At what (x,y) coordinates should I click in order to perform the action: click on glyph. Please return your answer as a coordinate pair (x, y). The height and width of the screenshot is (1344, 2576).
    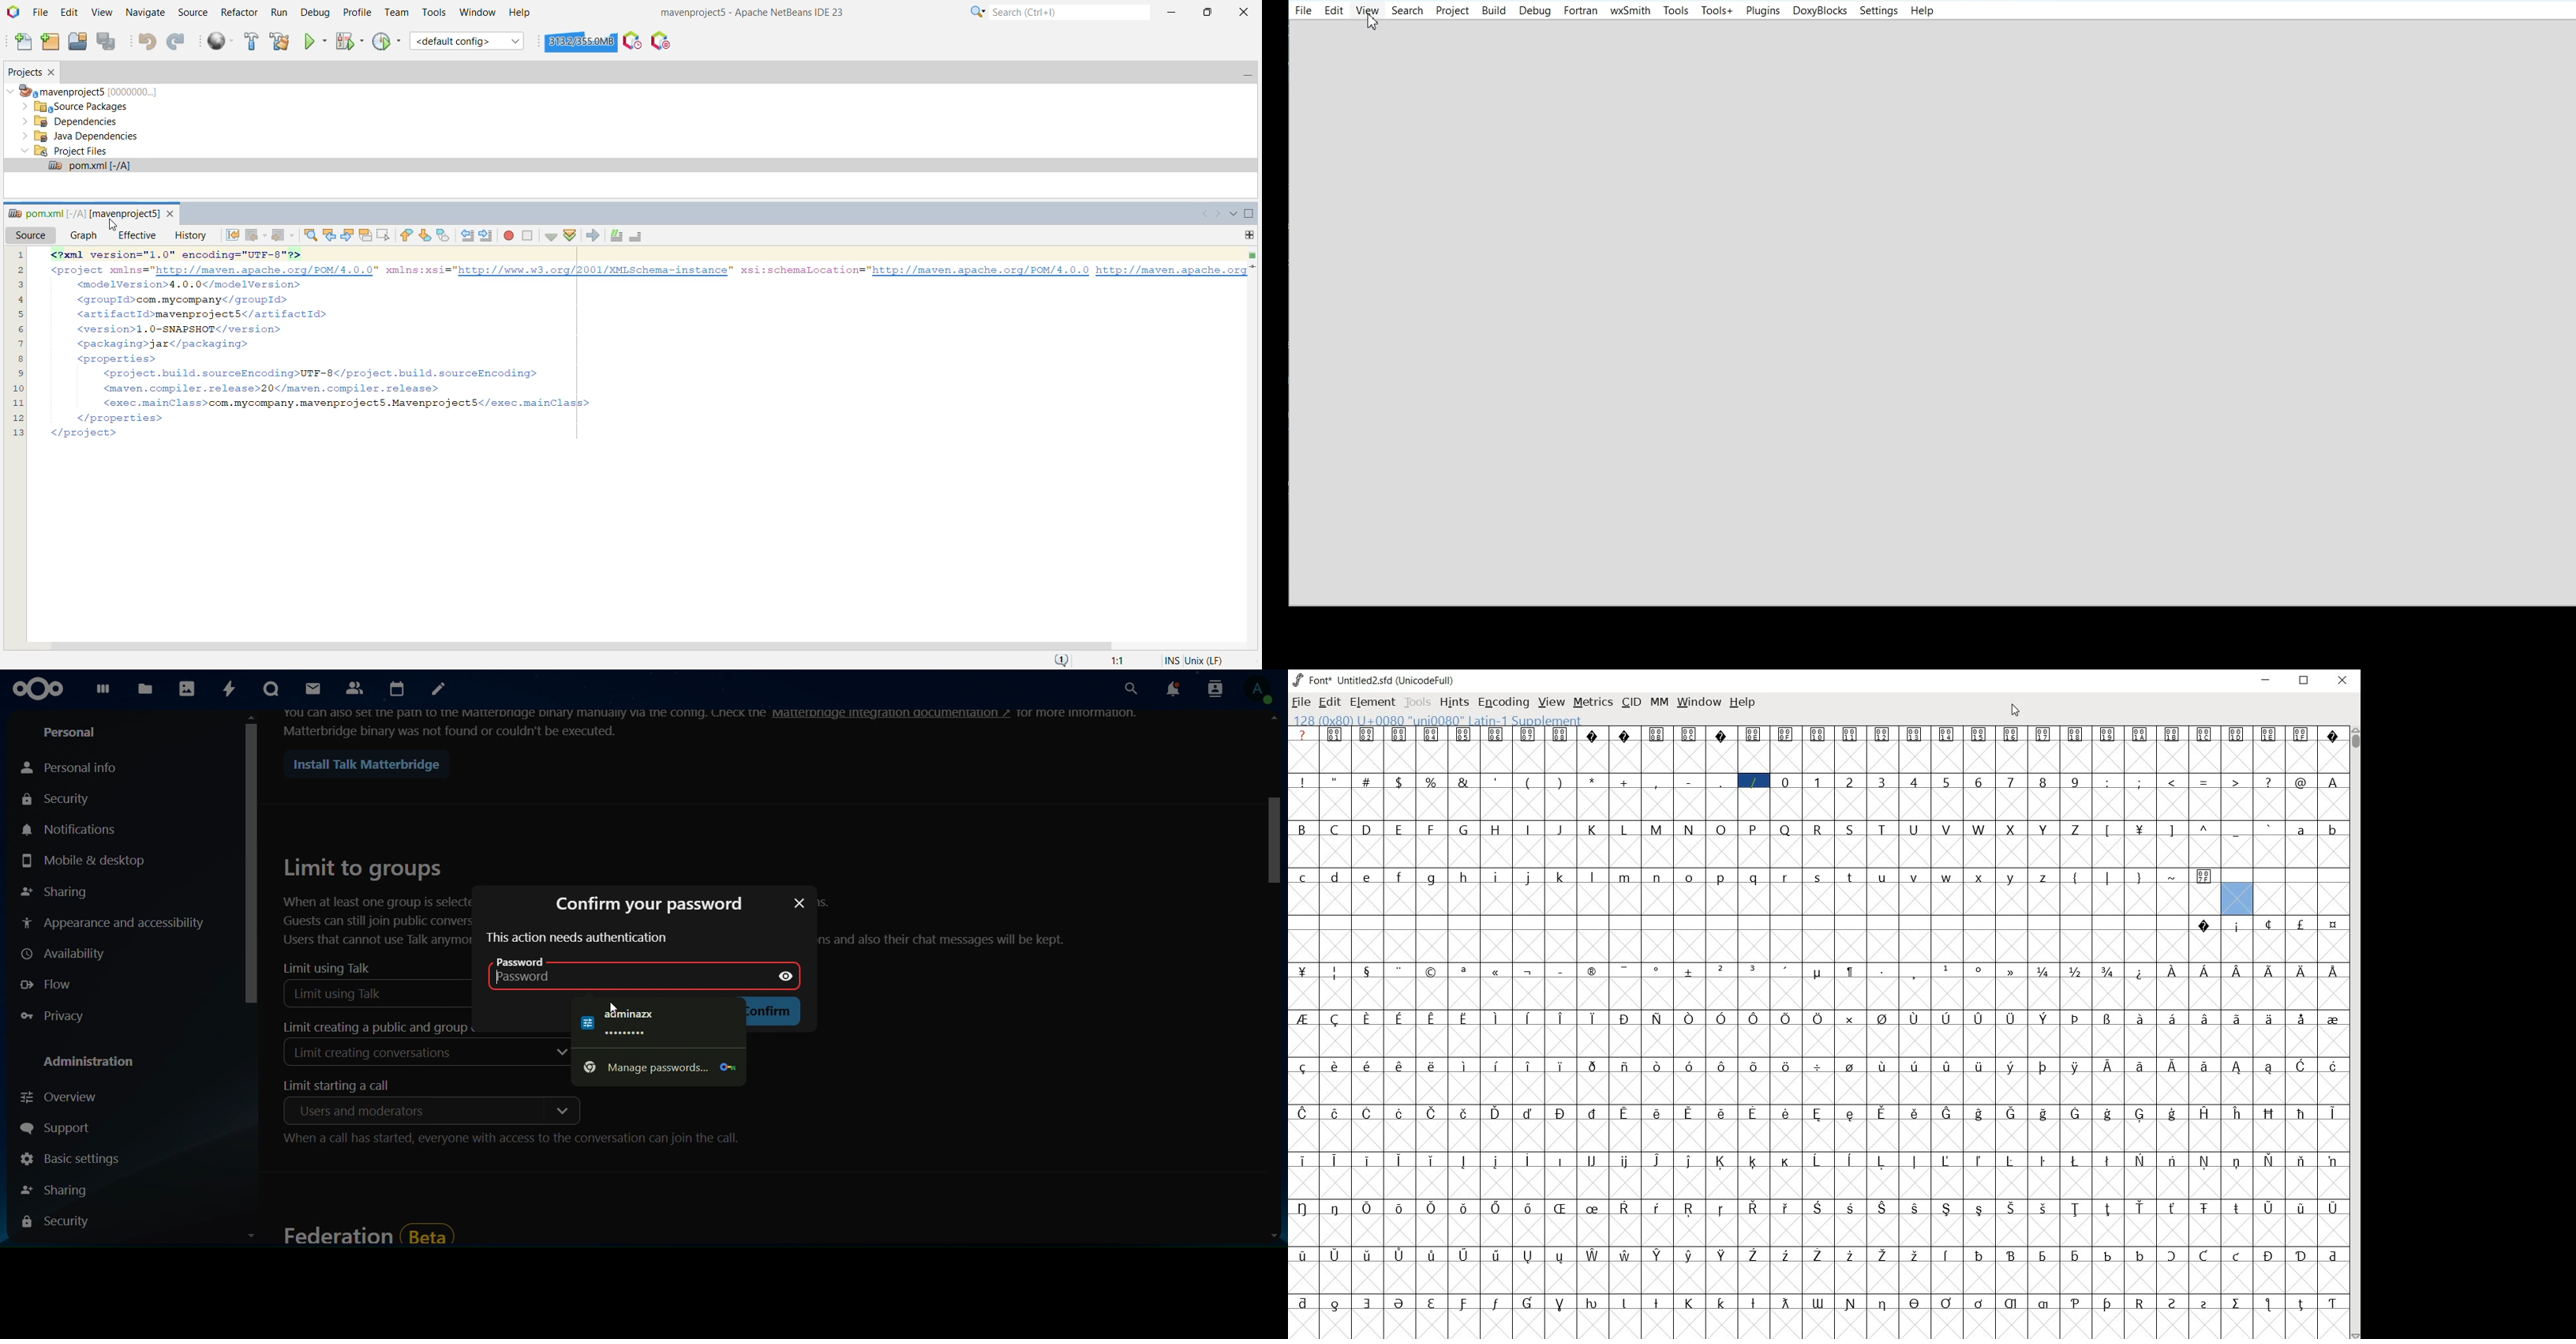
    Looking at the image, I should click on (2076, 971).